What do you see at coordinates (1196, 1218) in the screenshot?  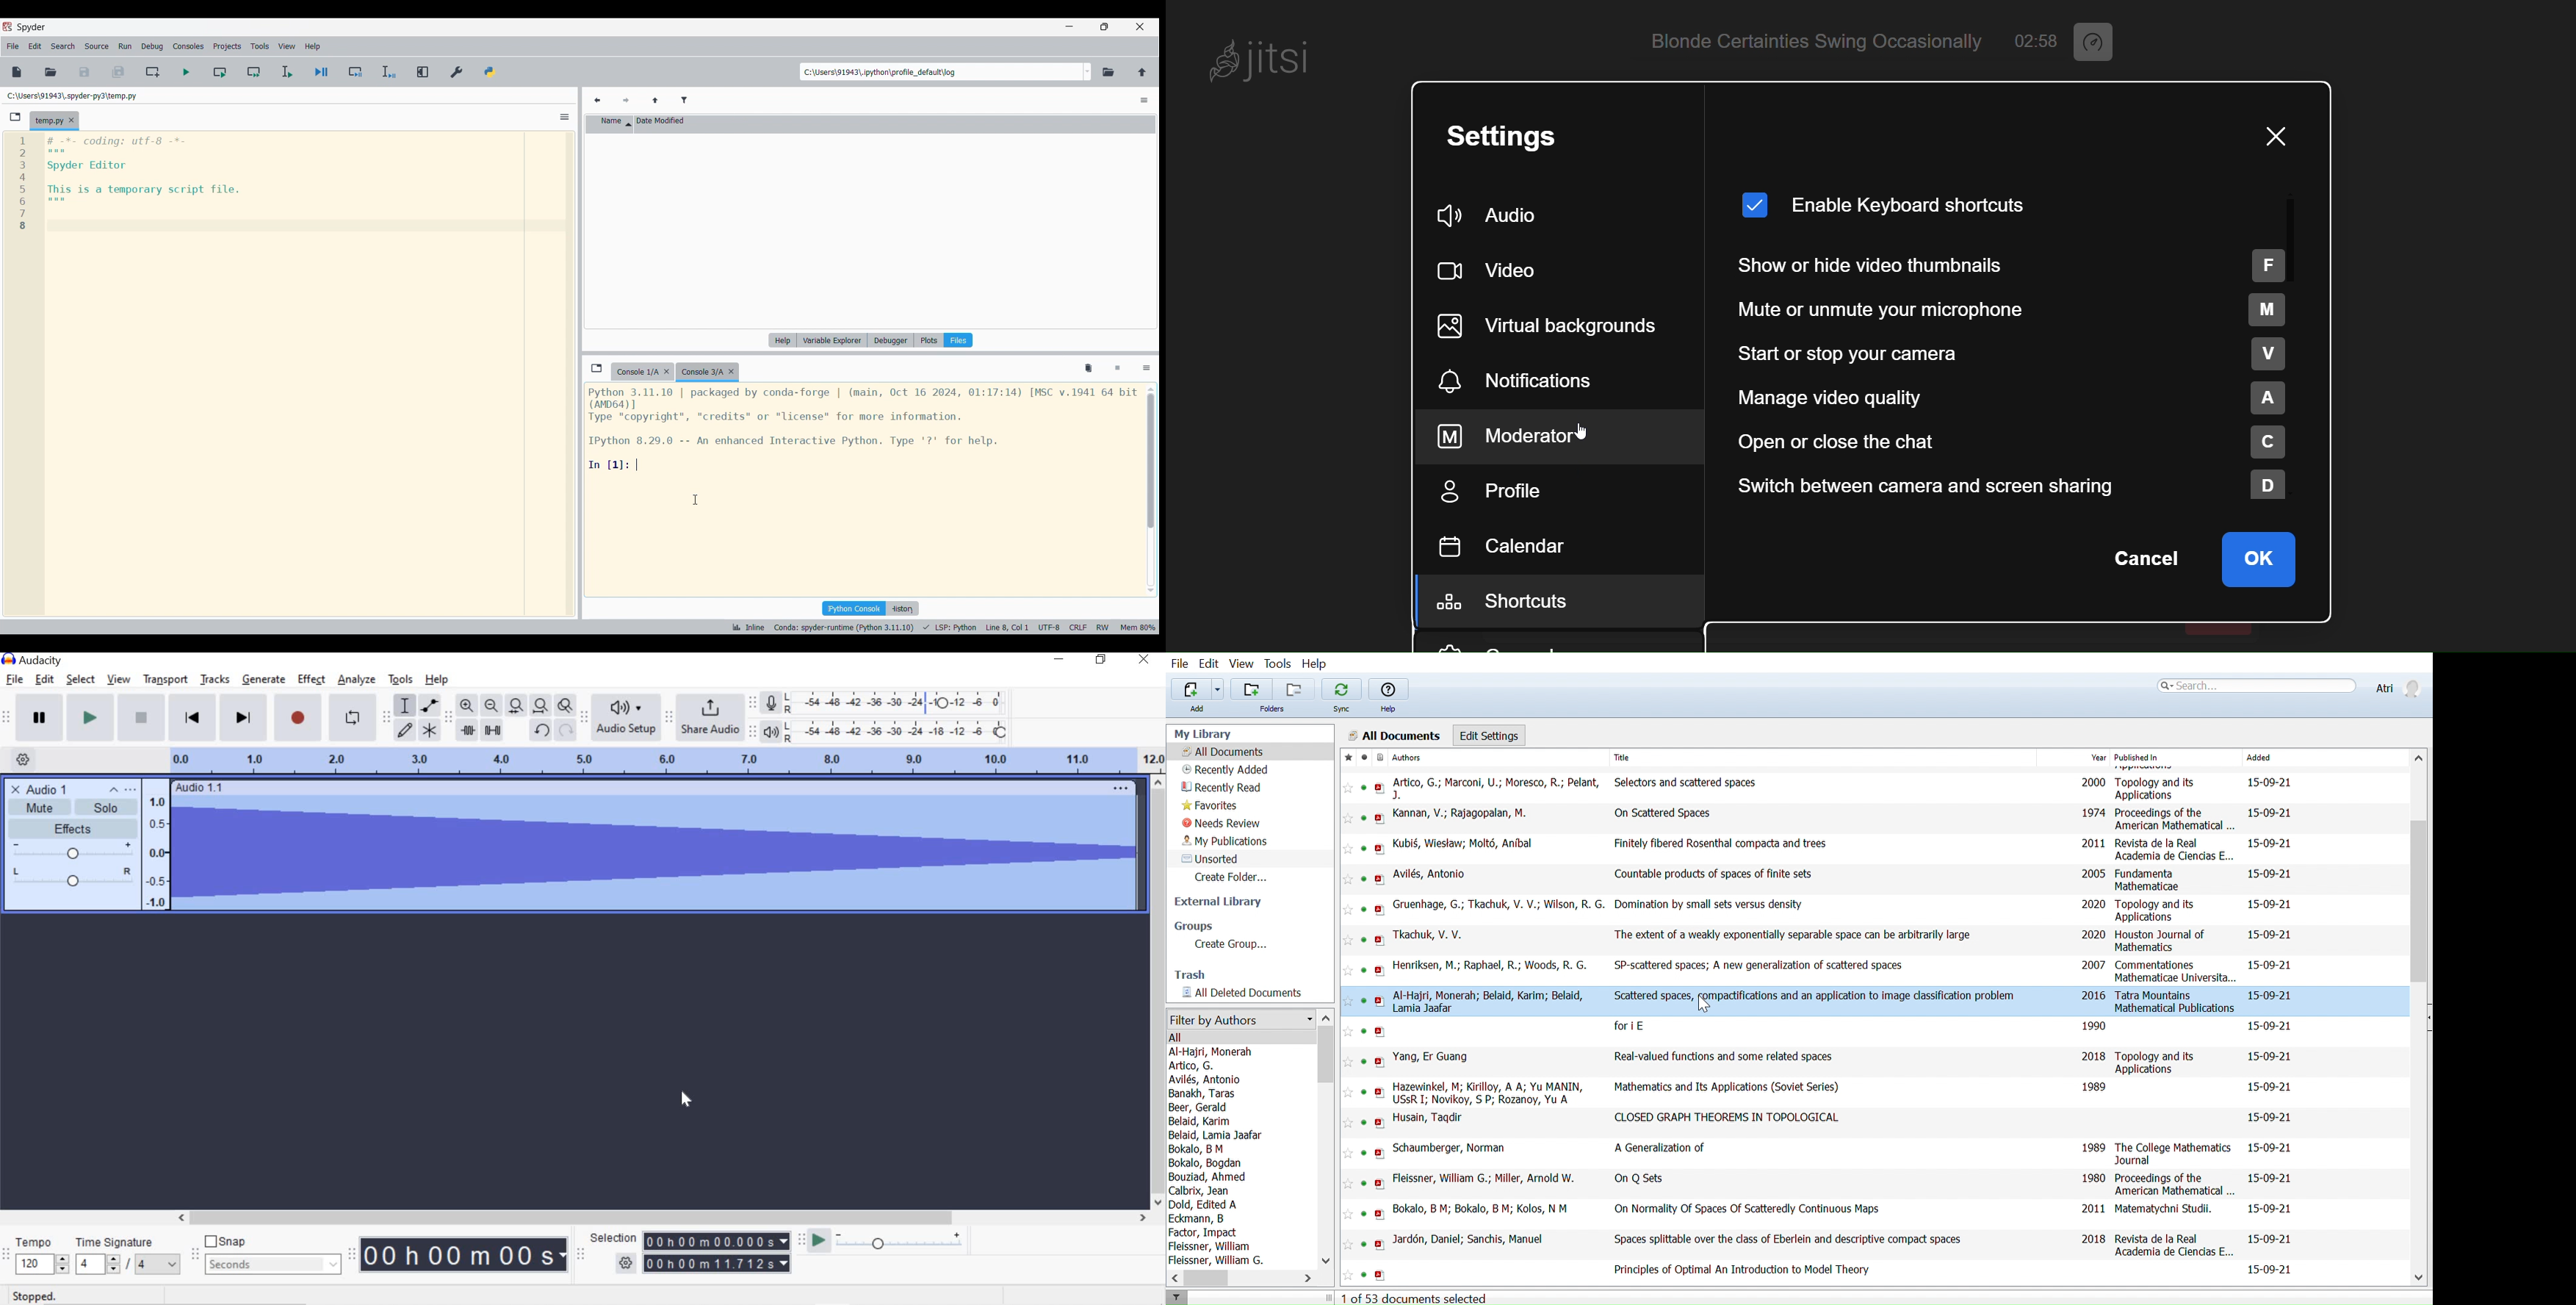 I see `Eckmann, B` at bounding box center [1196, 1218].